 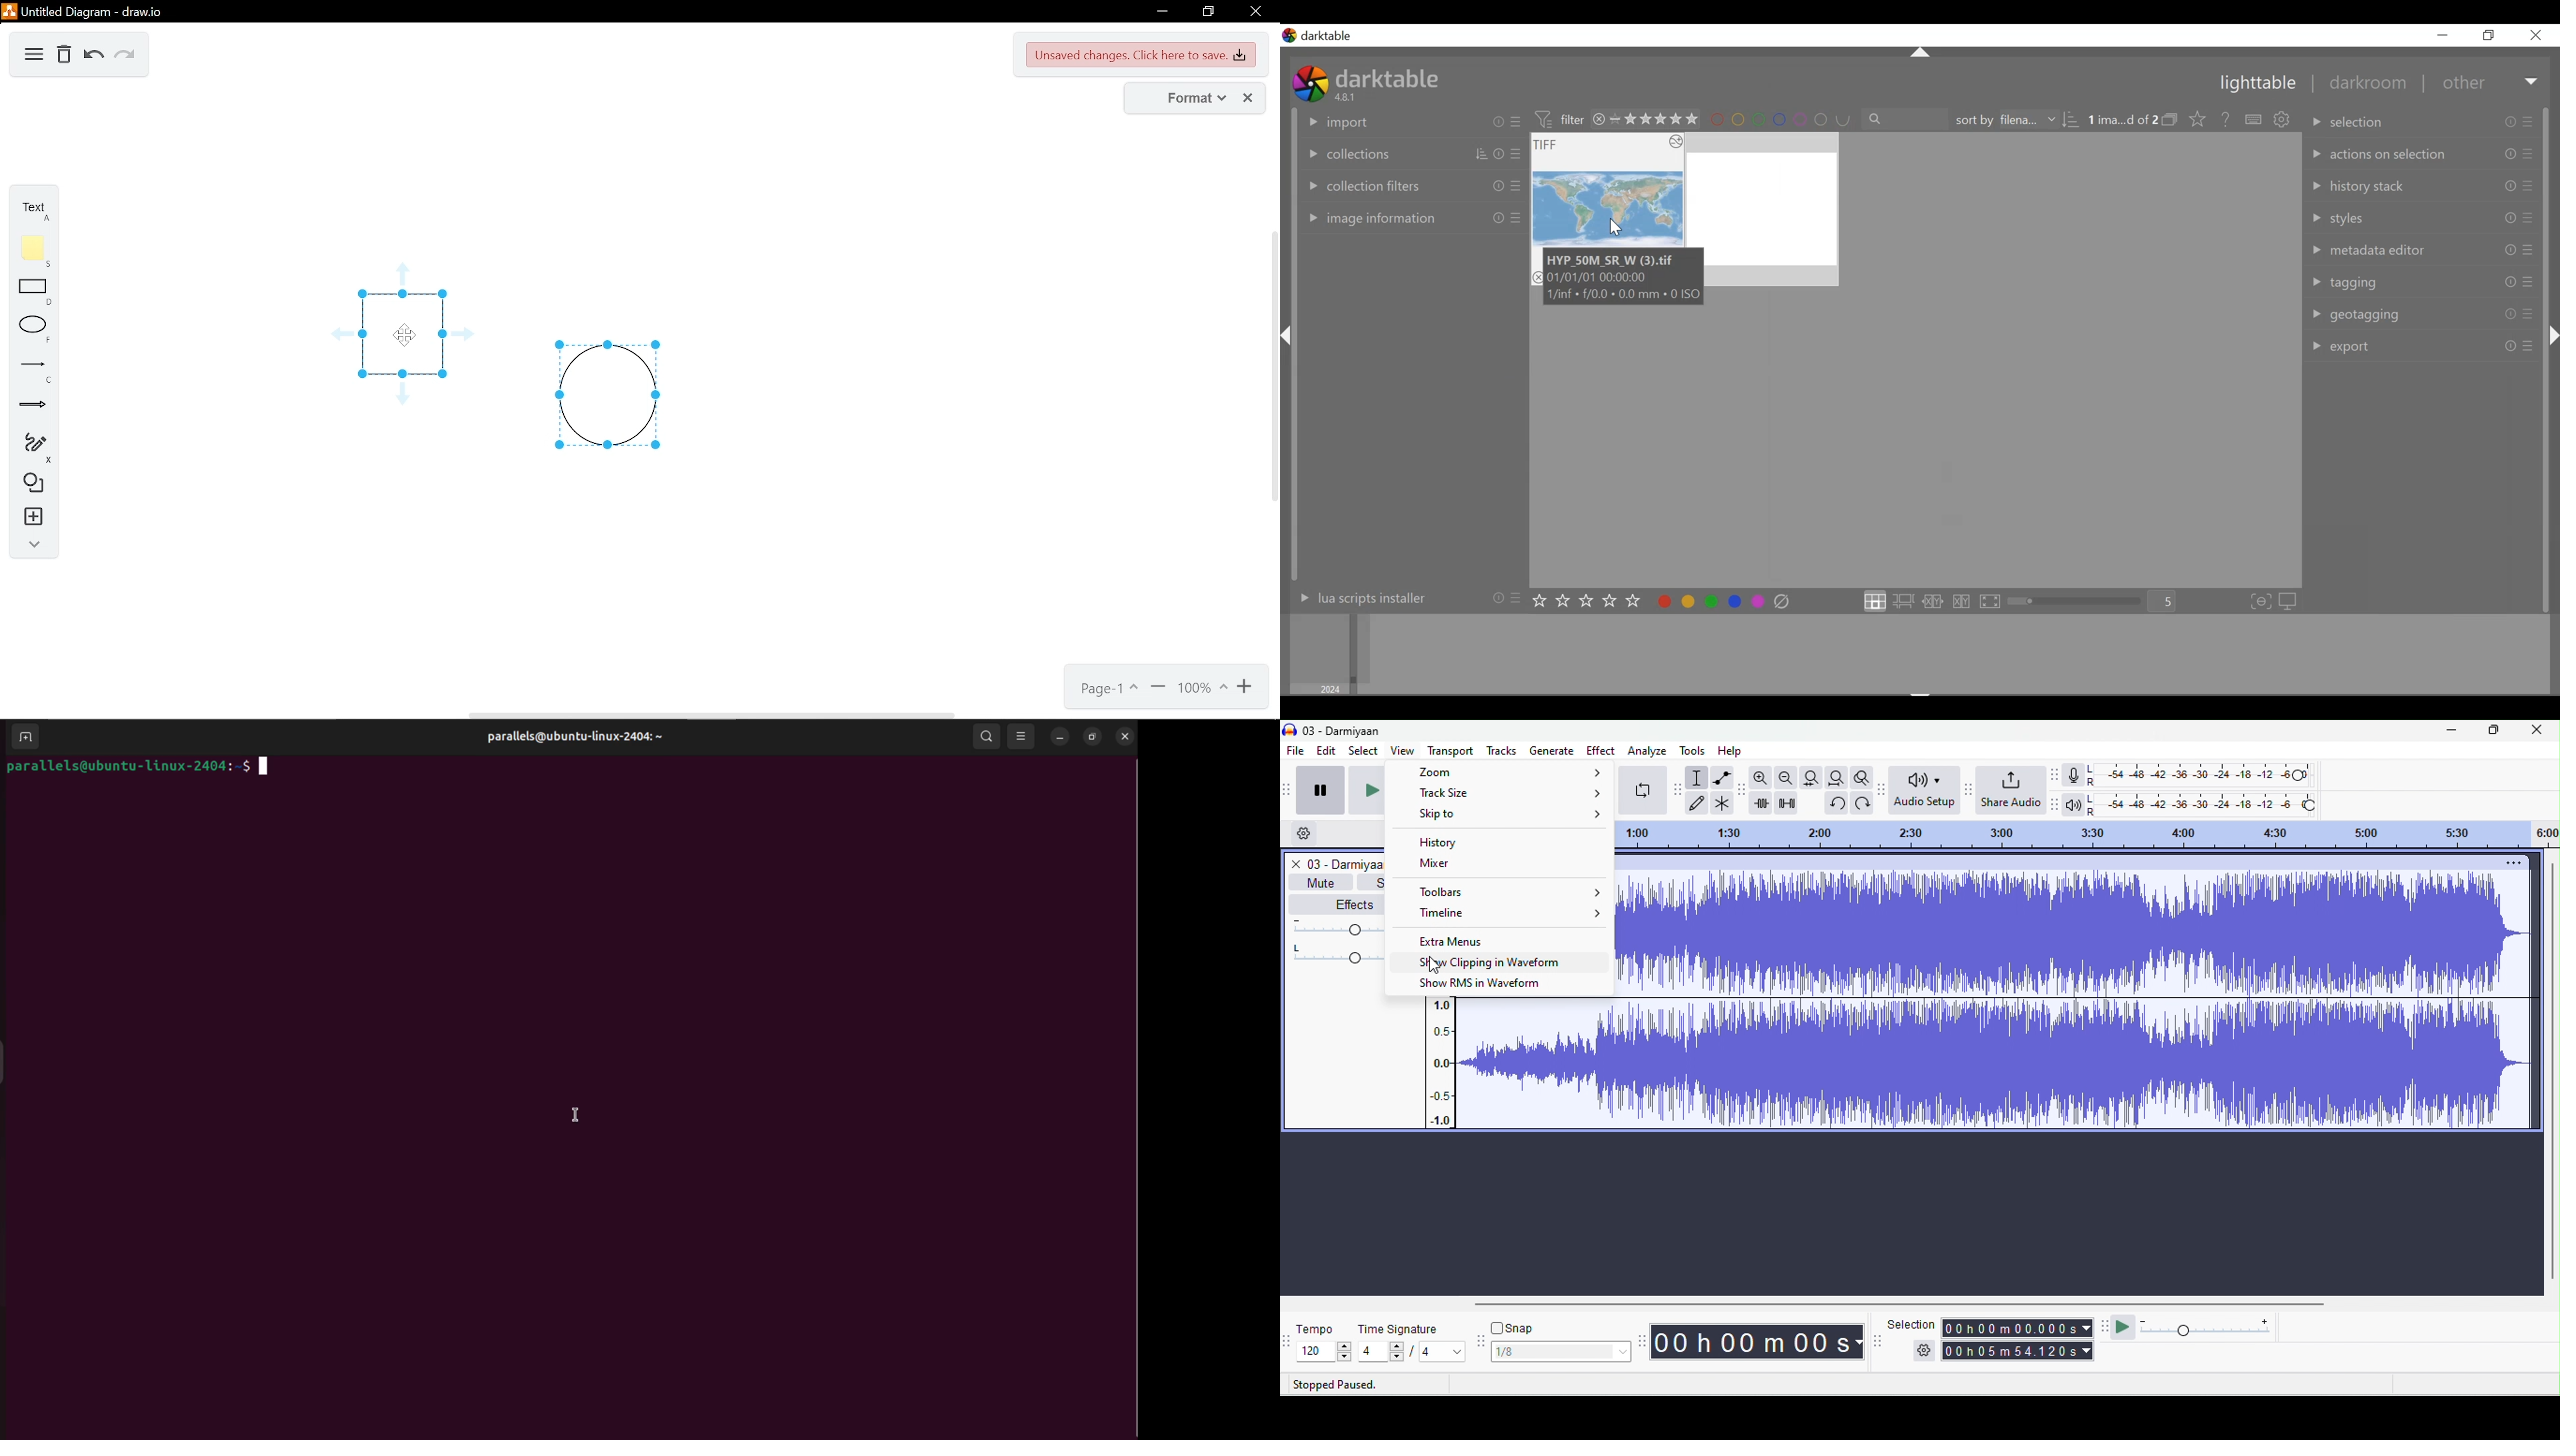 What do you see at coordinates (1191, 99) in the screenshot?
I see `format` at bounding box center [1191, 99].